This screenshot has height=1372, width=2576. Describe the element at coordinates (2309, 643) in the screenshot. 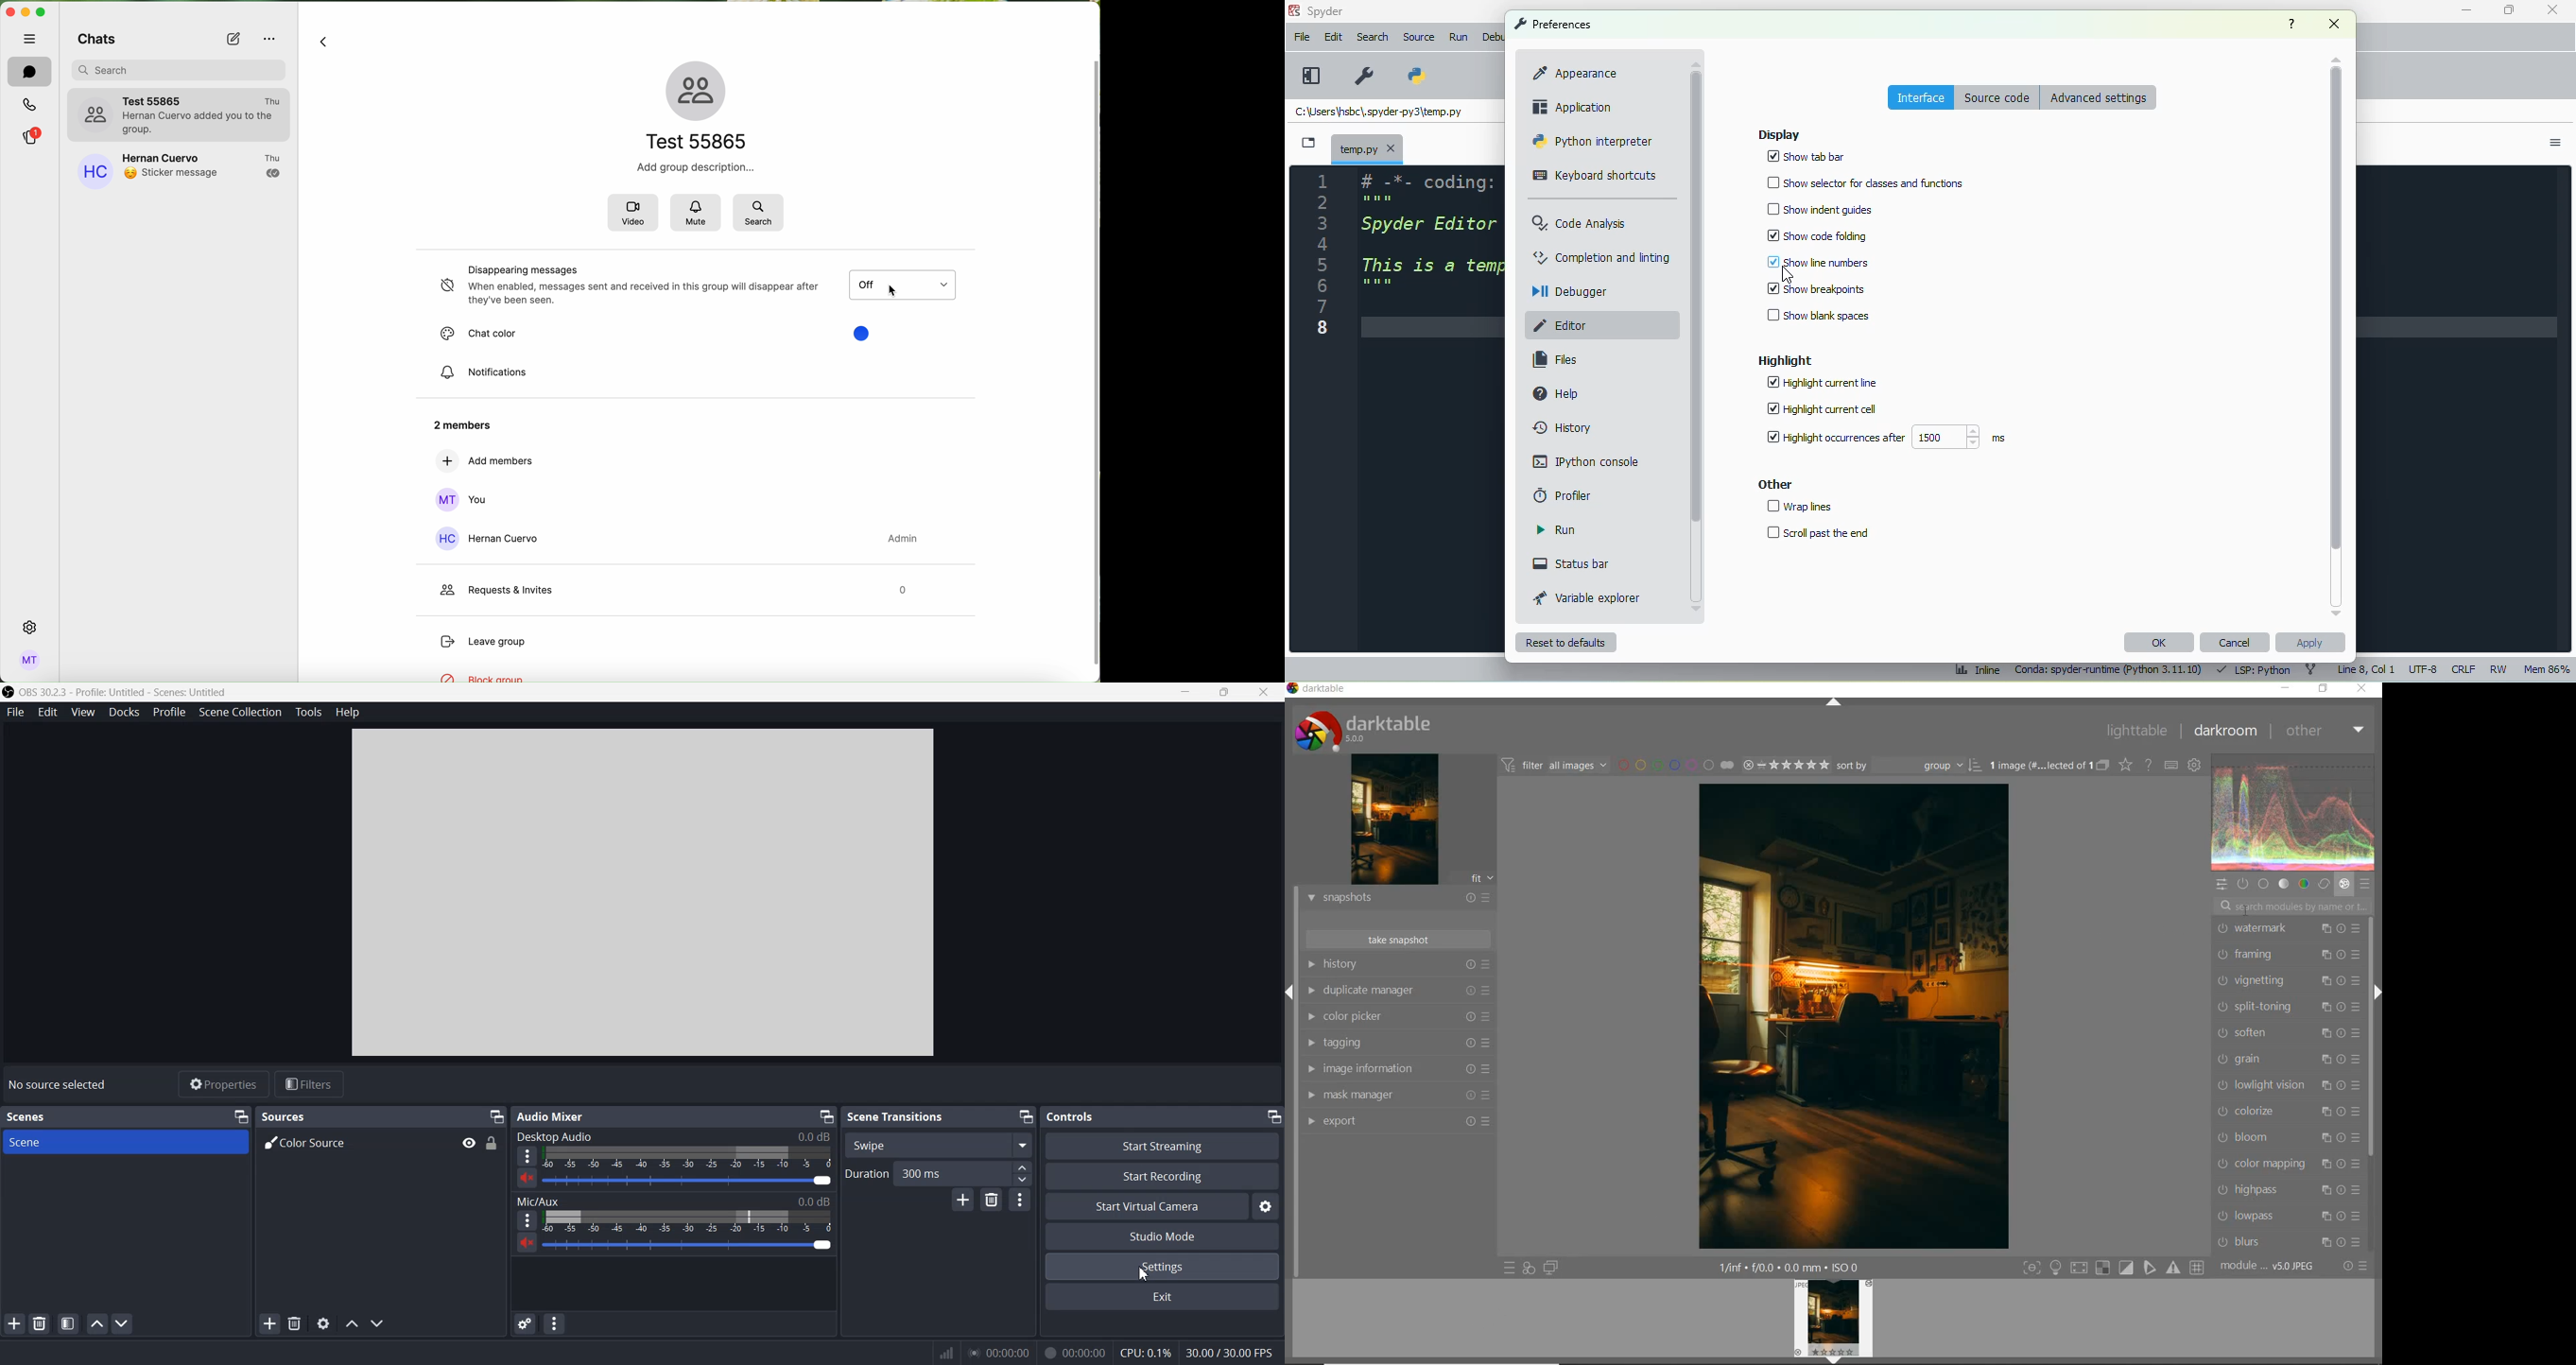

I see `apply` at that location.